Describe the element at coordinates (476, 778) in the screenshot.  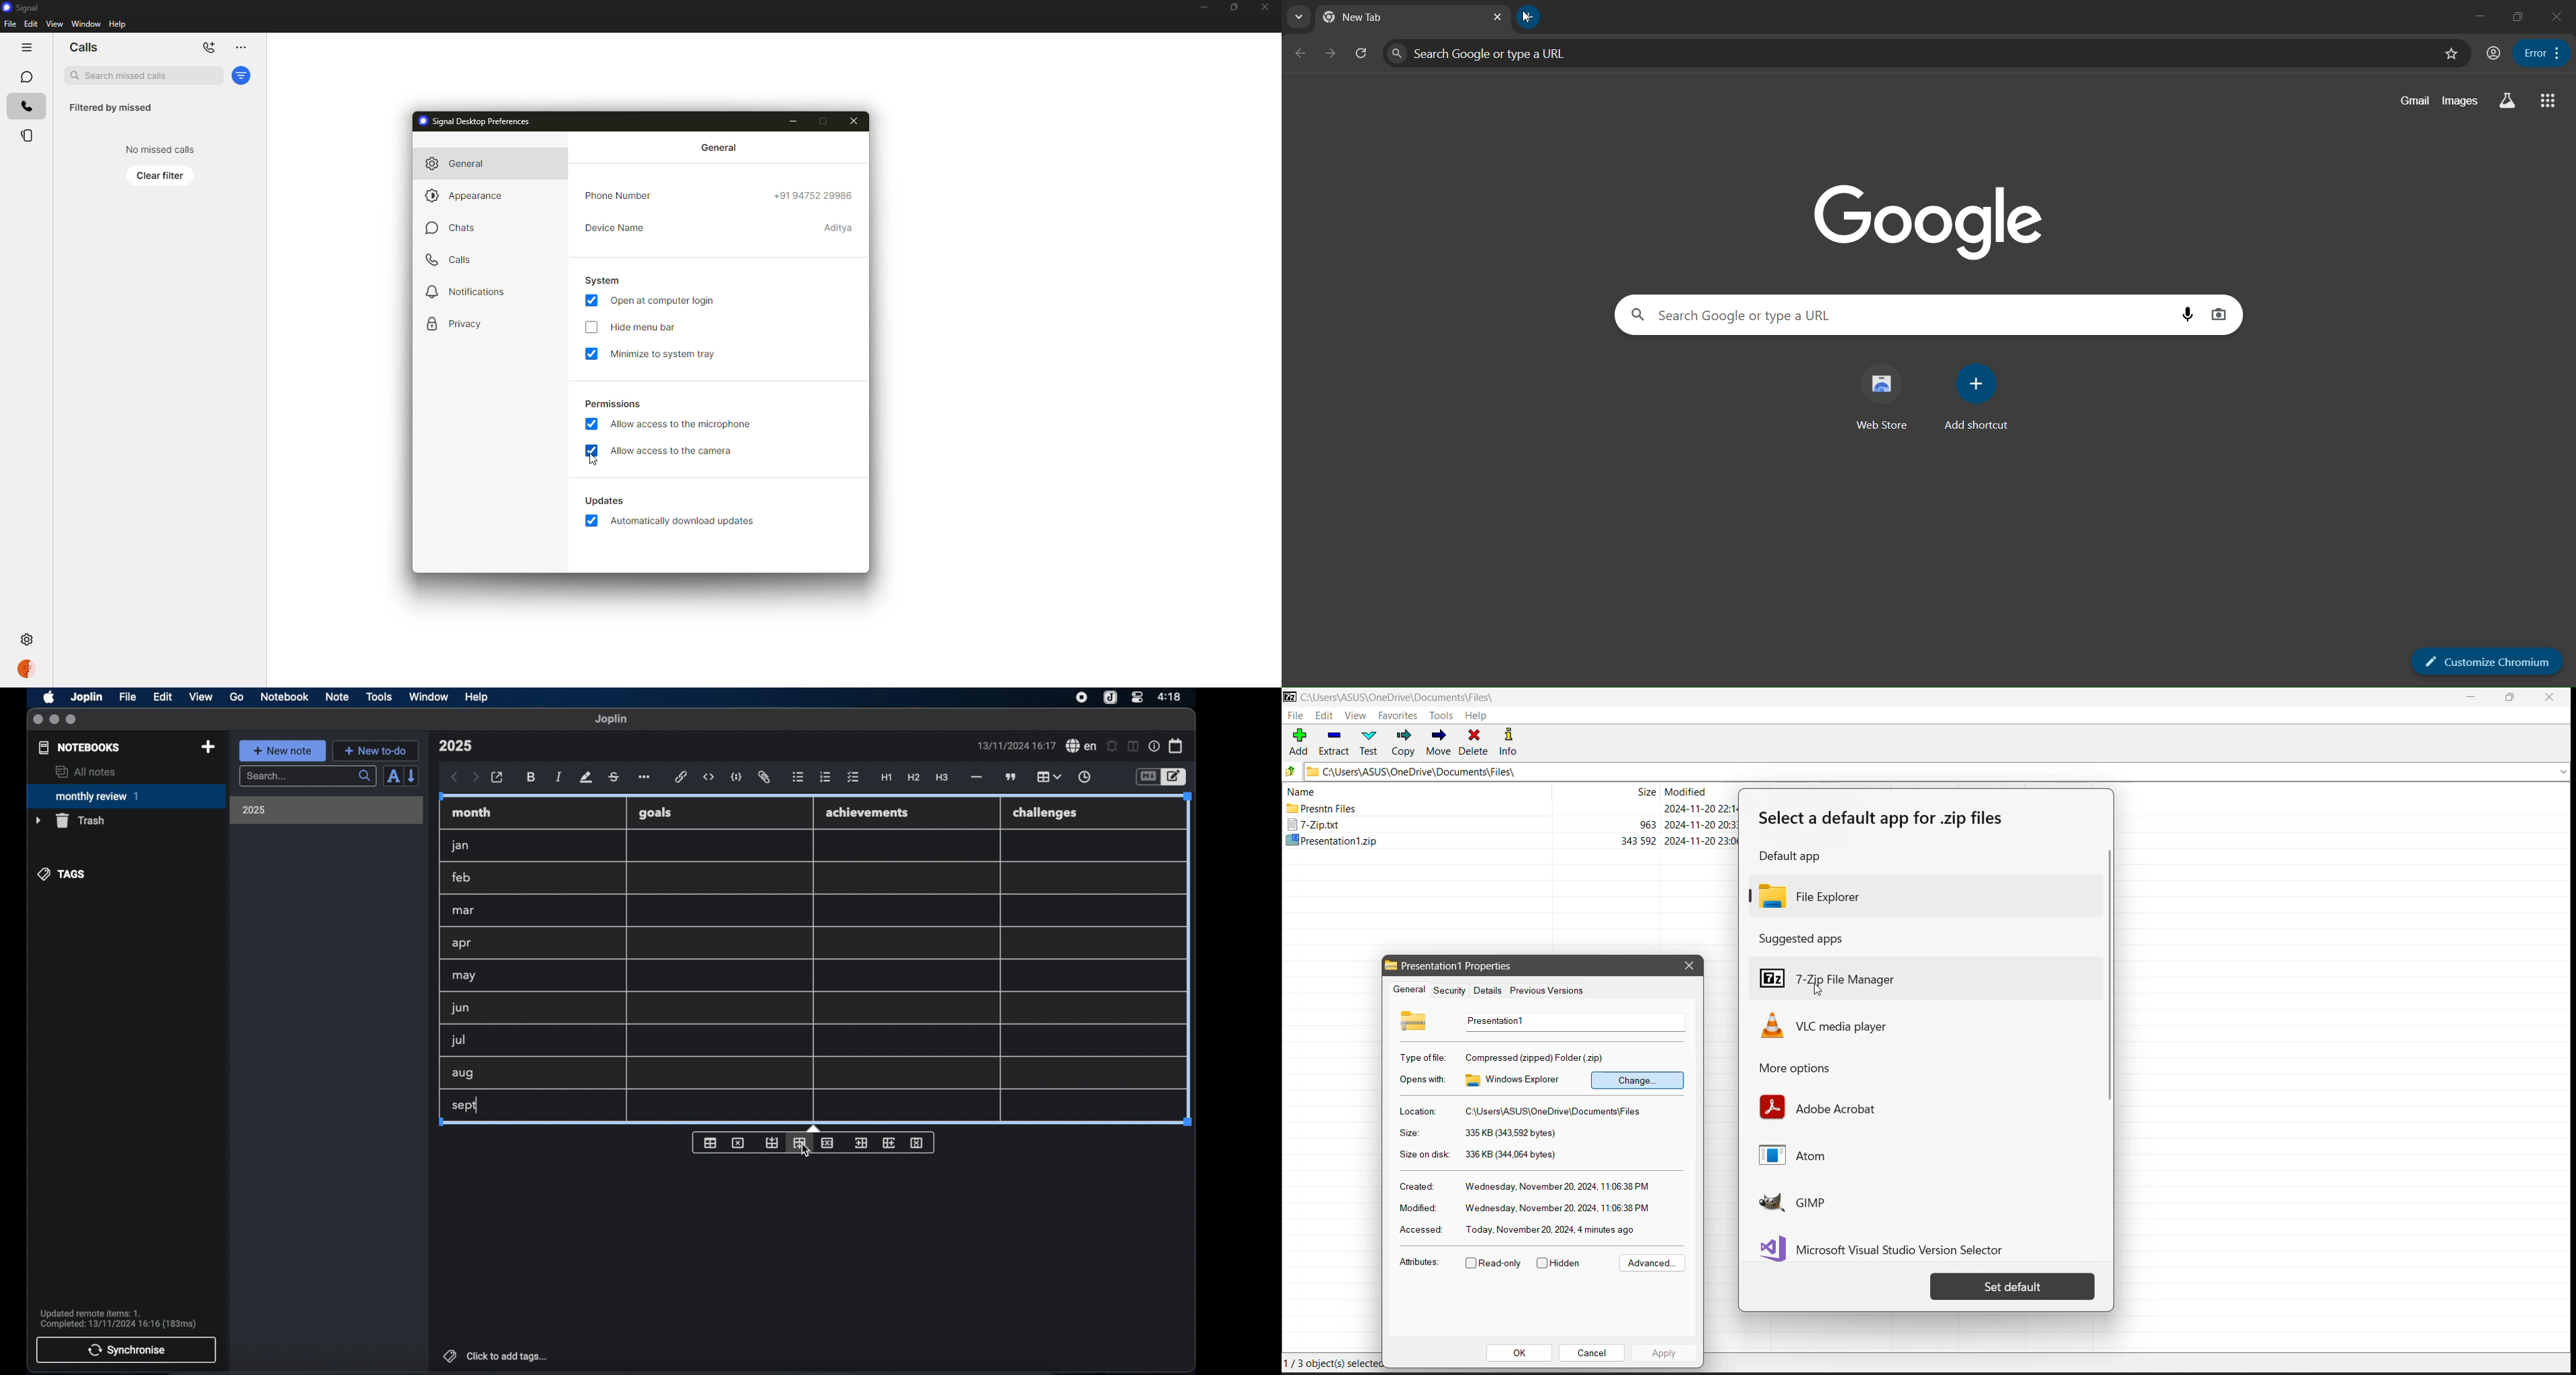
I see `forward` at that location.